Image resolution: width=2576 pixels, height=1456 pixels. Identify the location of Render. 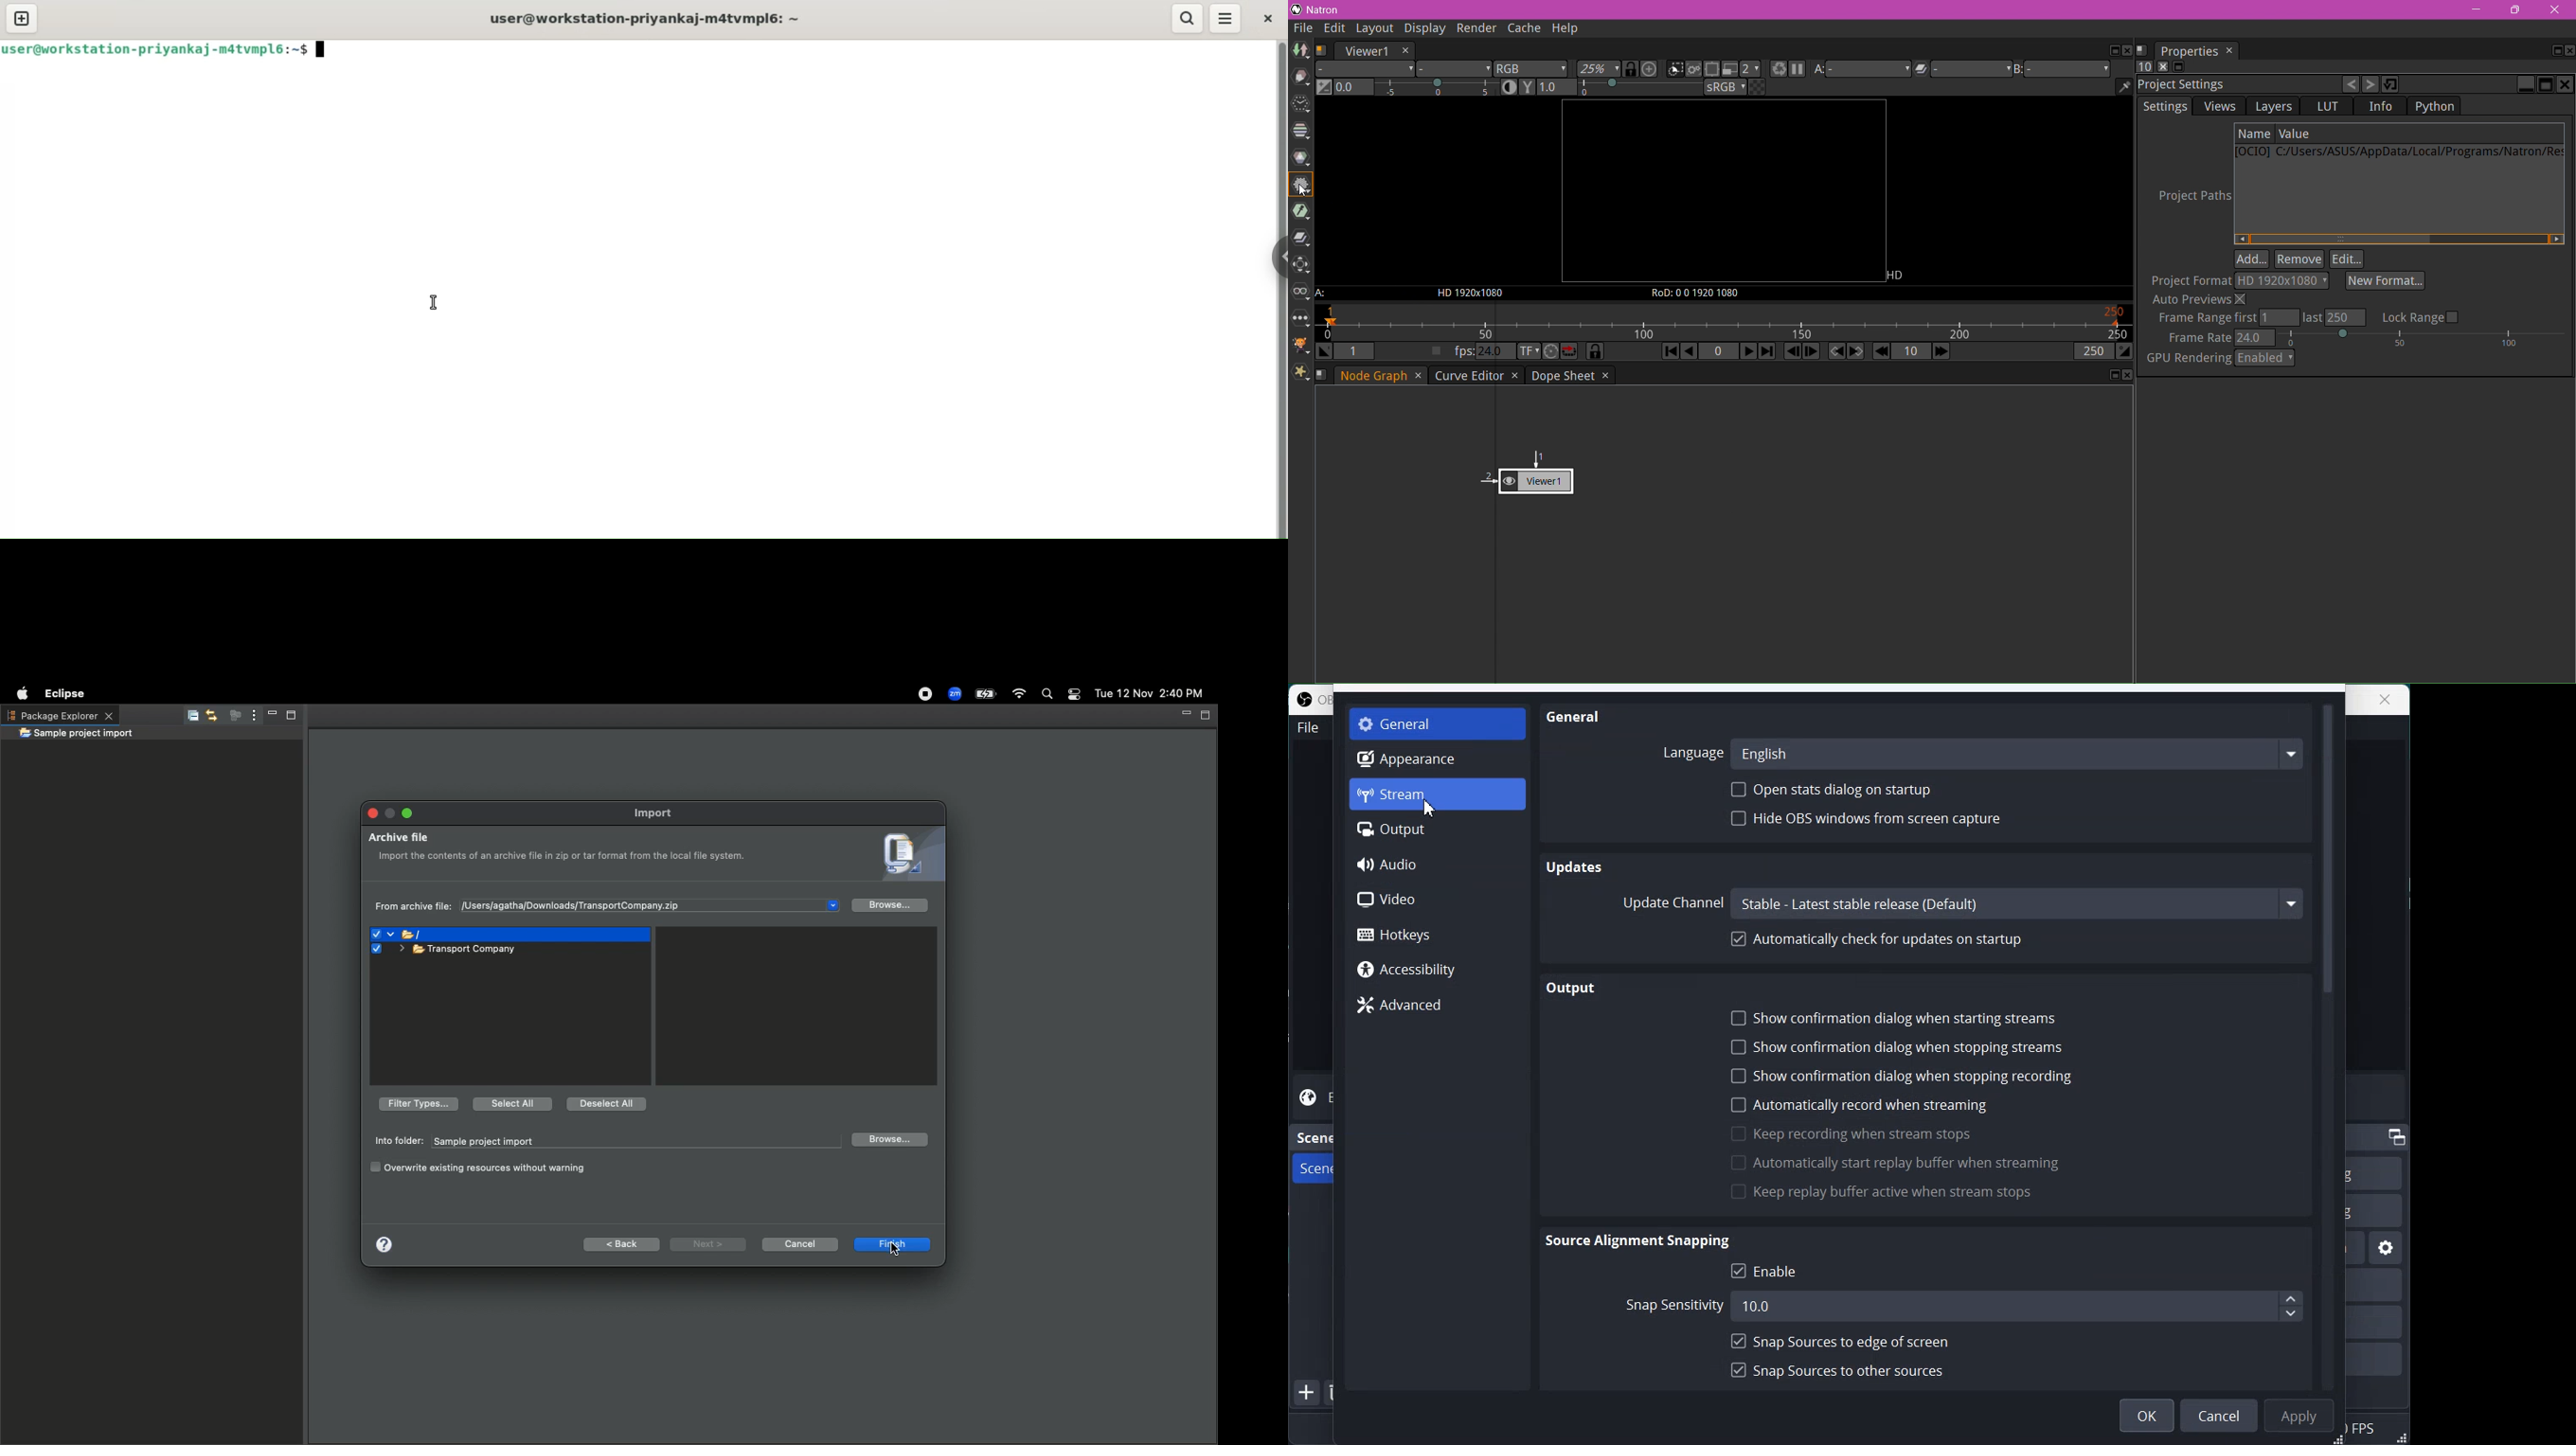
(1474, 28).